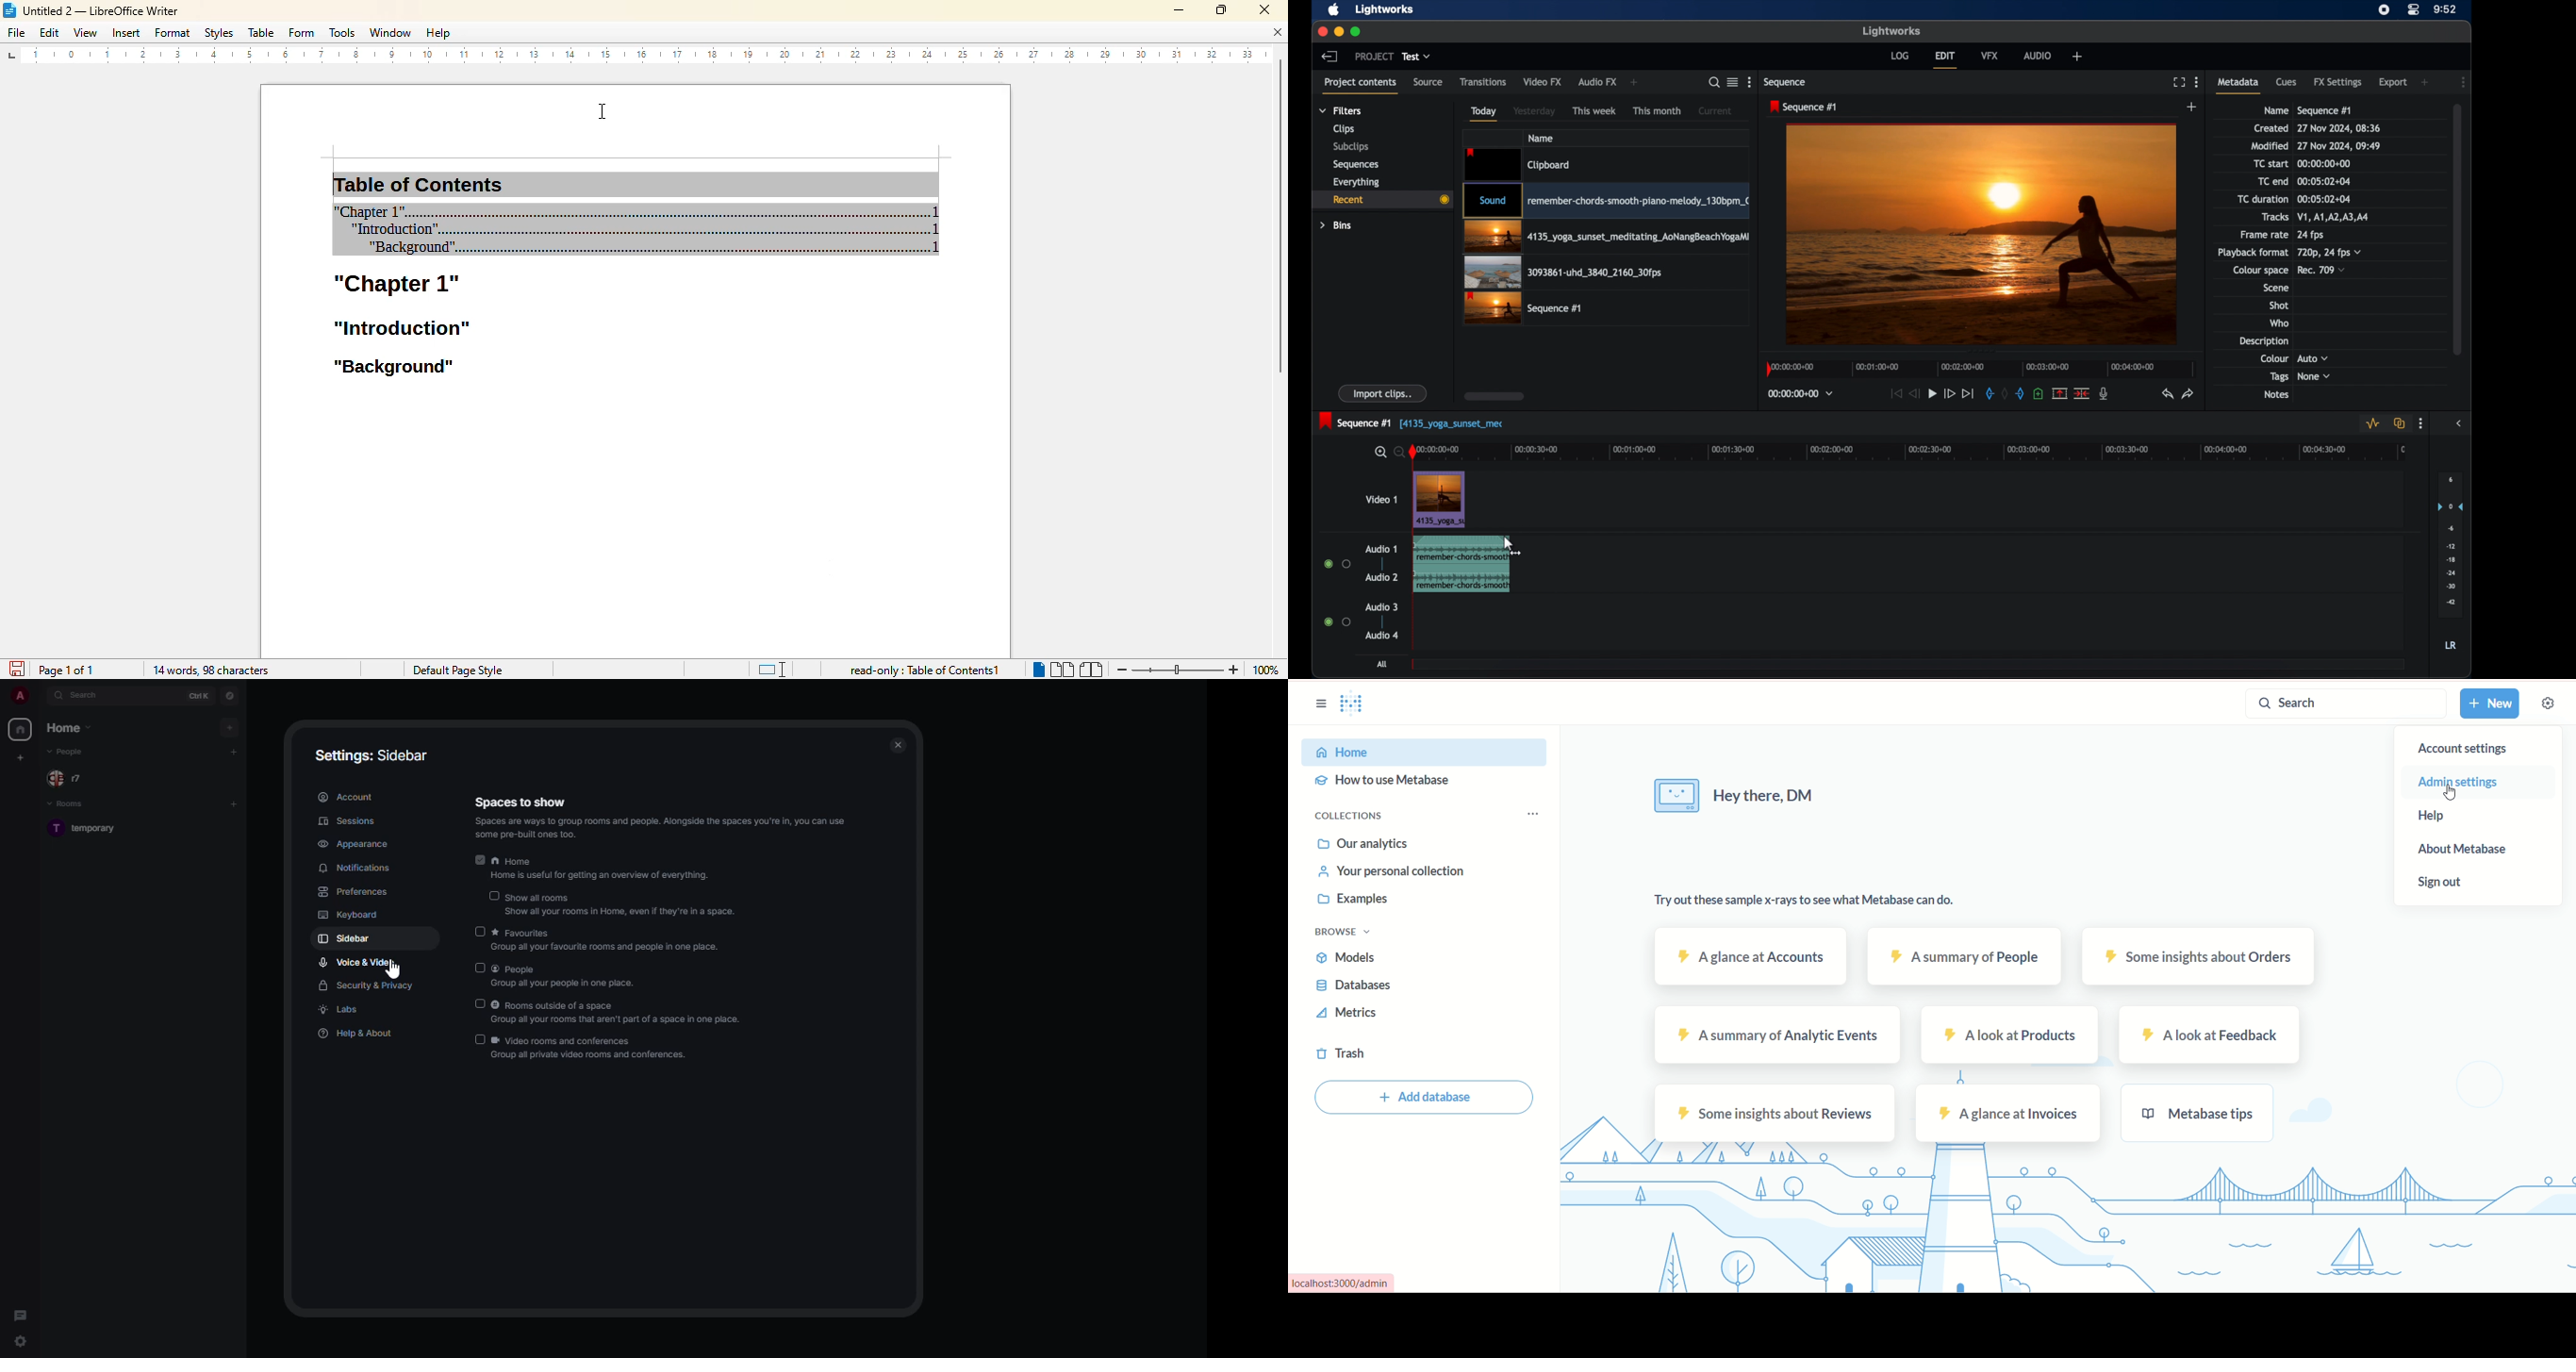 This screenshot has width=2576, height=1372. Describe the element at coordinates (2421, 424) in the screenshot. I see `more options` at that location.